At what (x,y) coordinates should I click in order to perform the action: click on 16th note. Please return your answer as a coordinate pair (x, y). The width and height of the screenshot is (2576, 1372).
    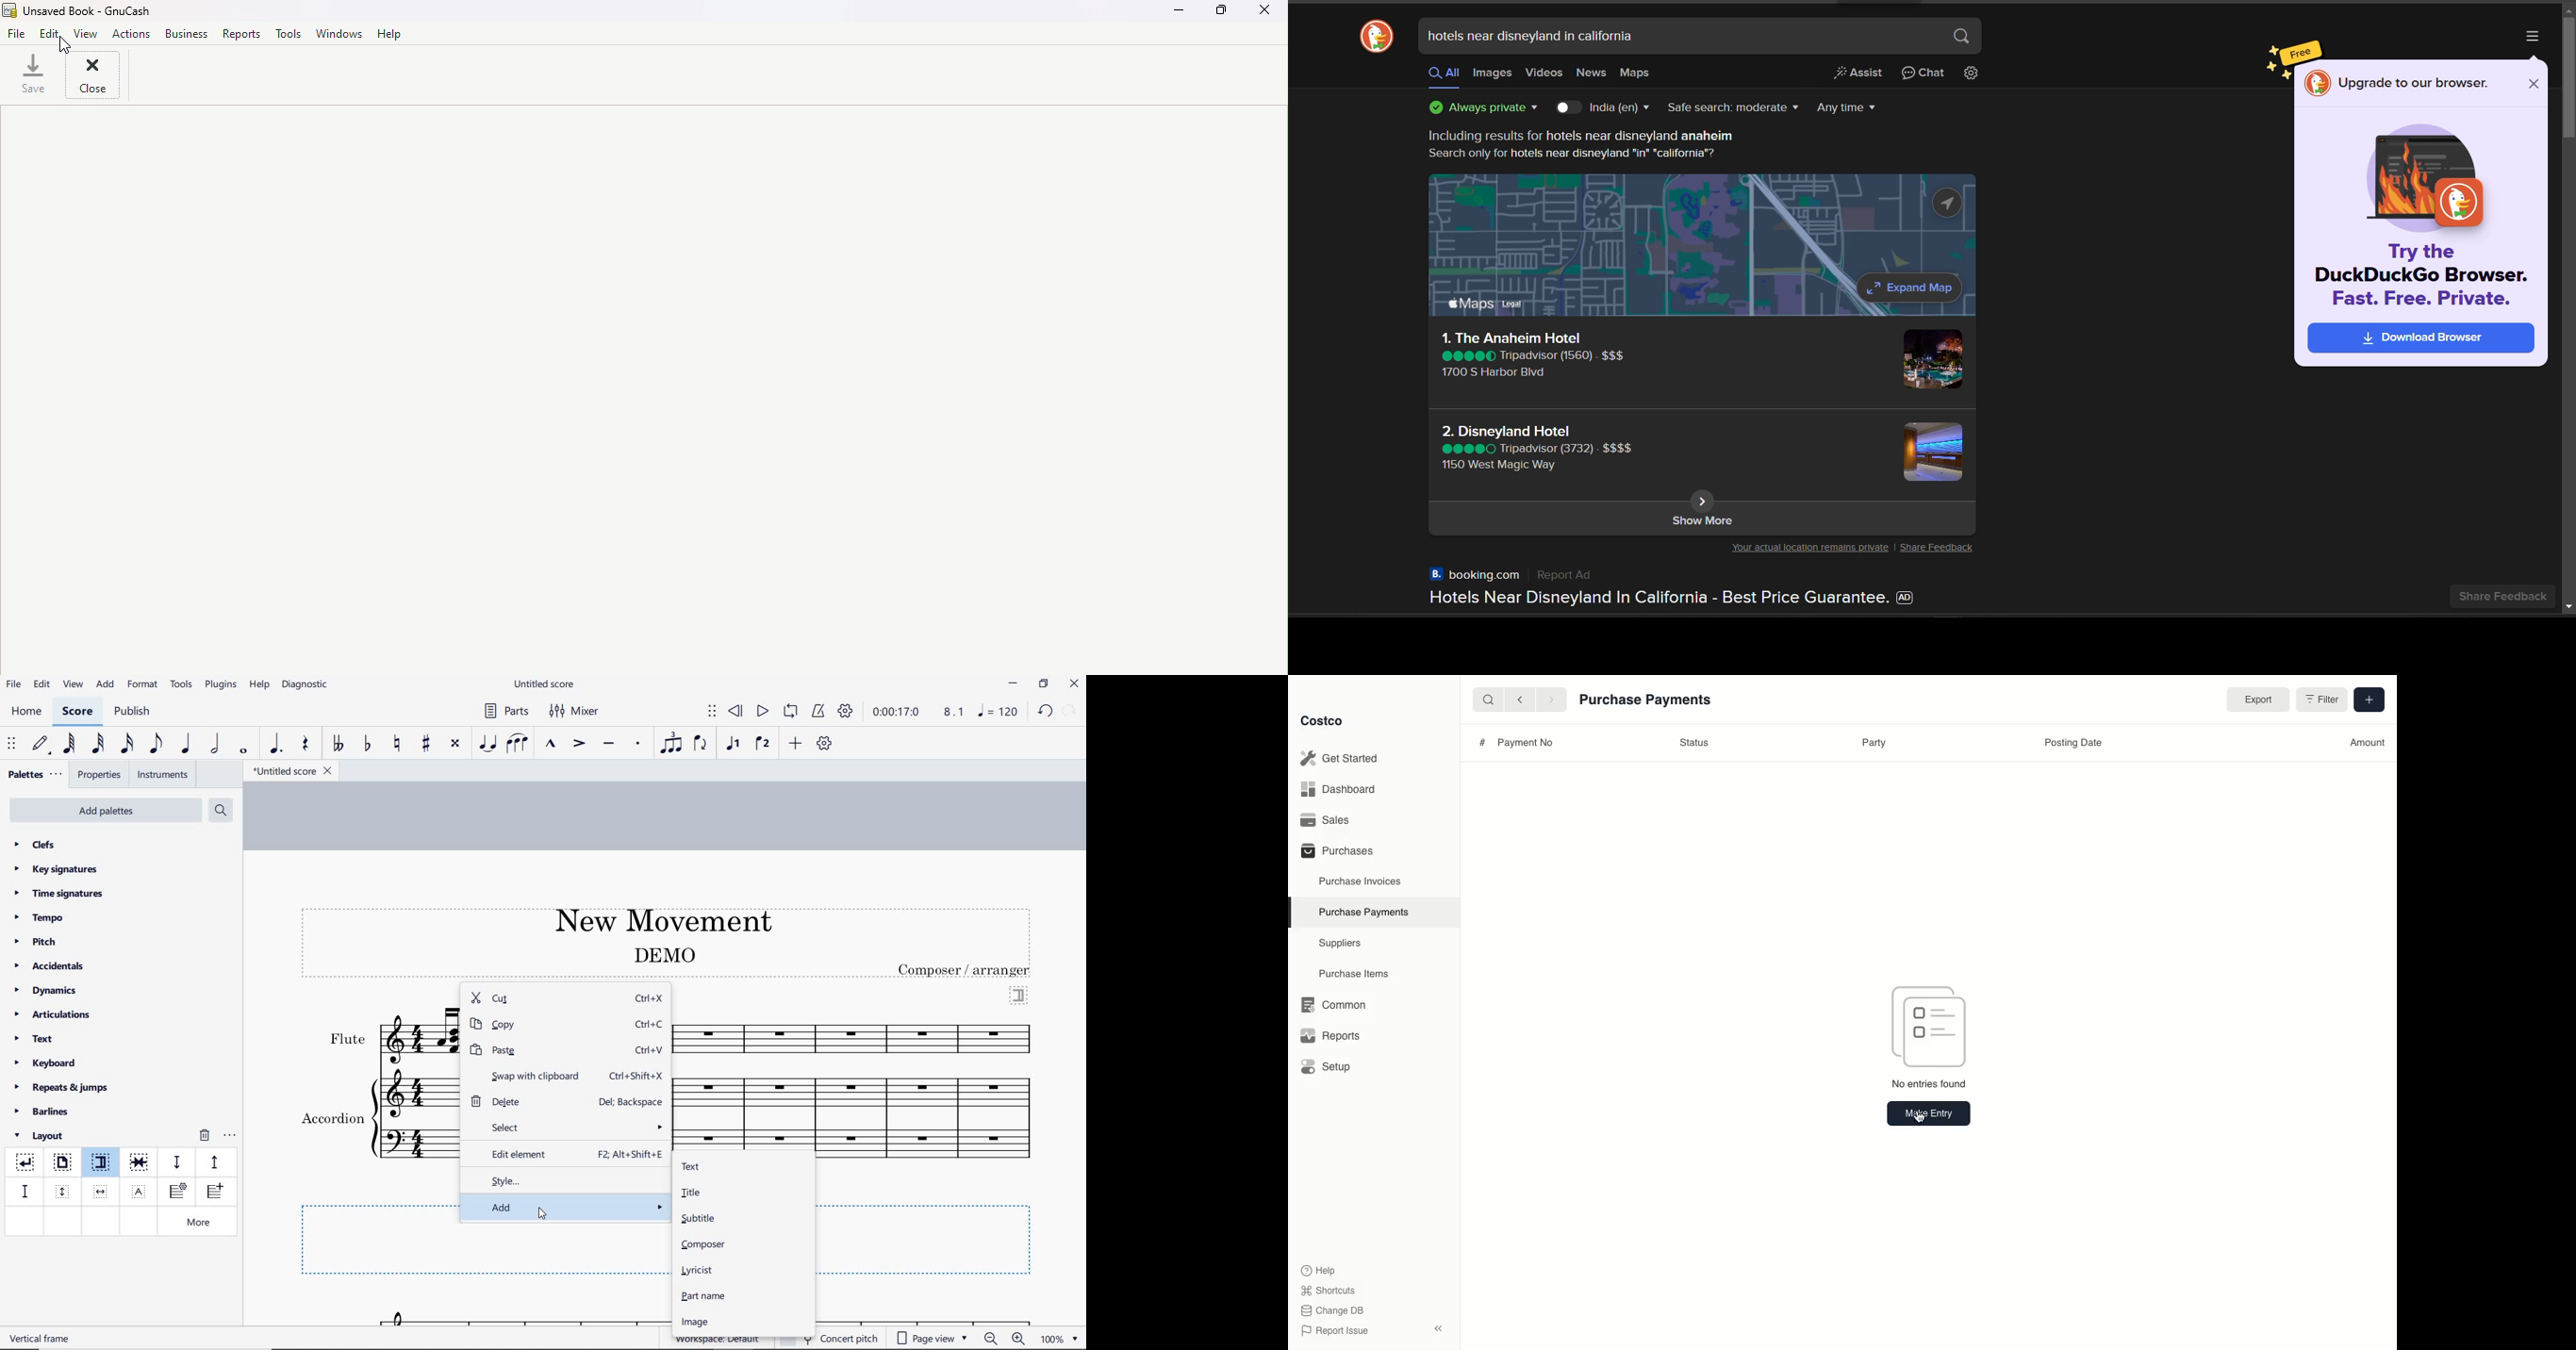
    Looking at the image, I should click on (127, 744).